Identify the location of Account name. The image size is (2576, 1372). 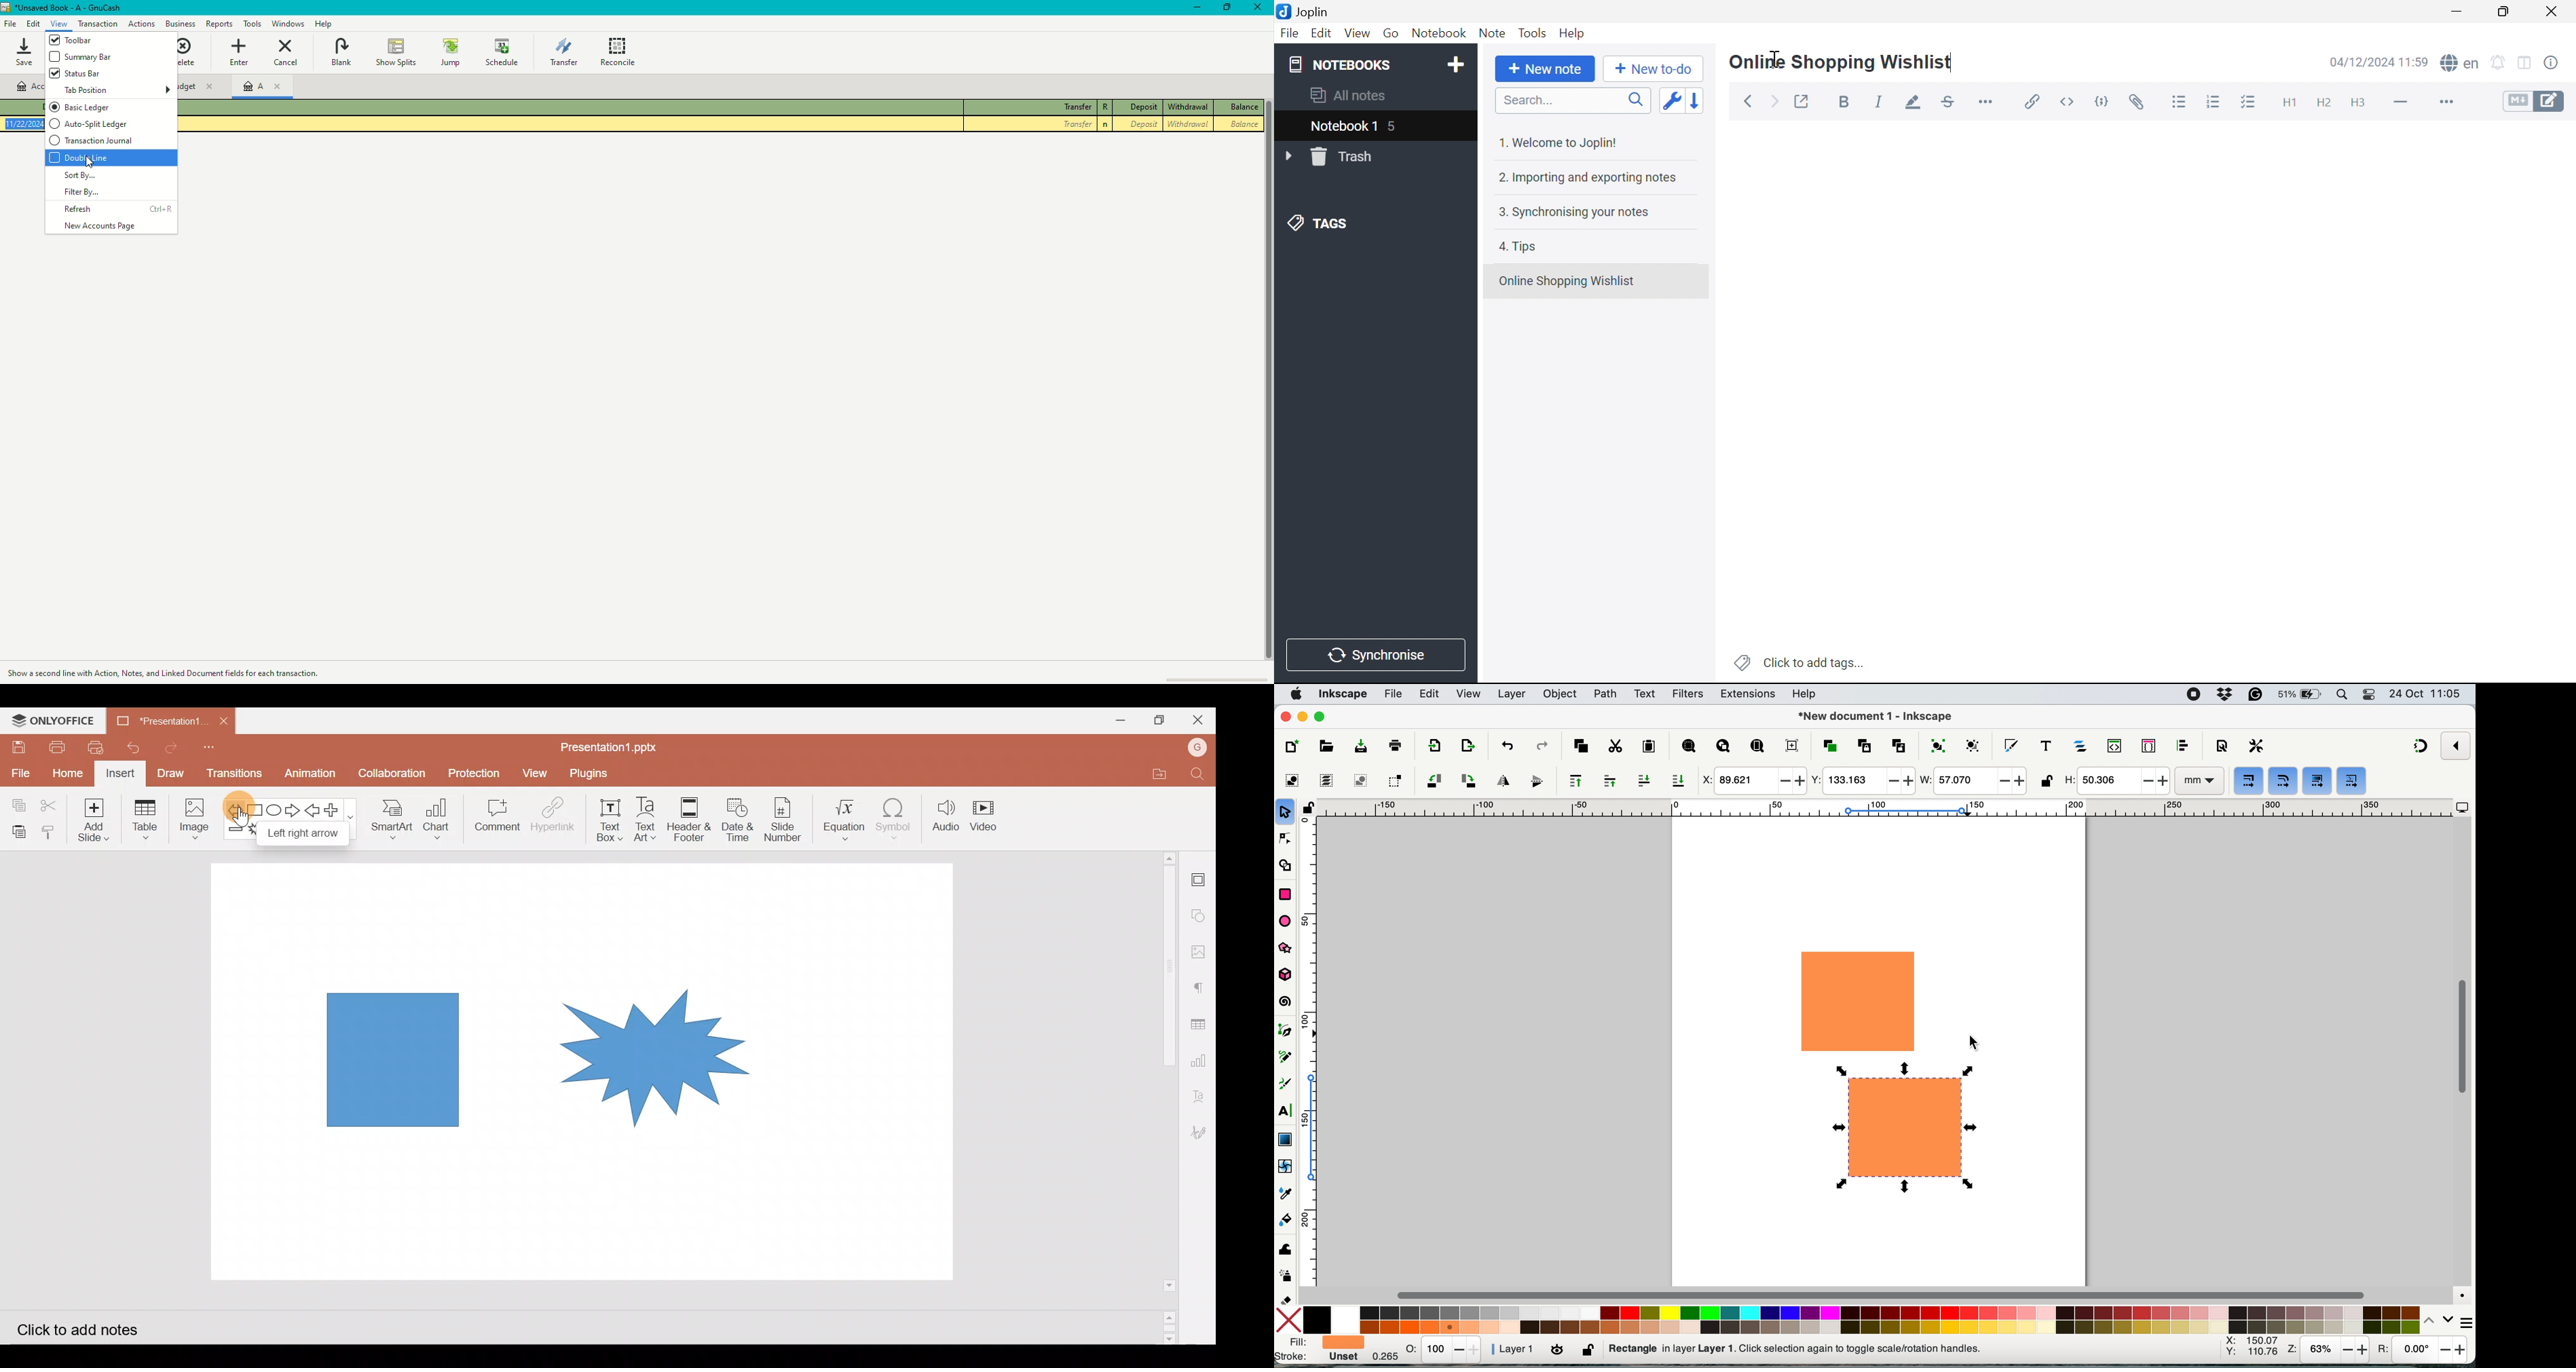
(1197, 749).